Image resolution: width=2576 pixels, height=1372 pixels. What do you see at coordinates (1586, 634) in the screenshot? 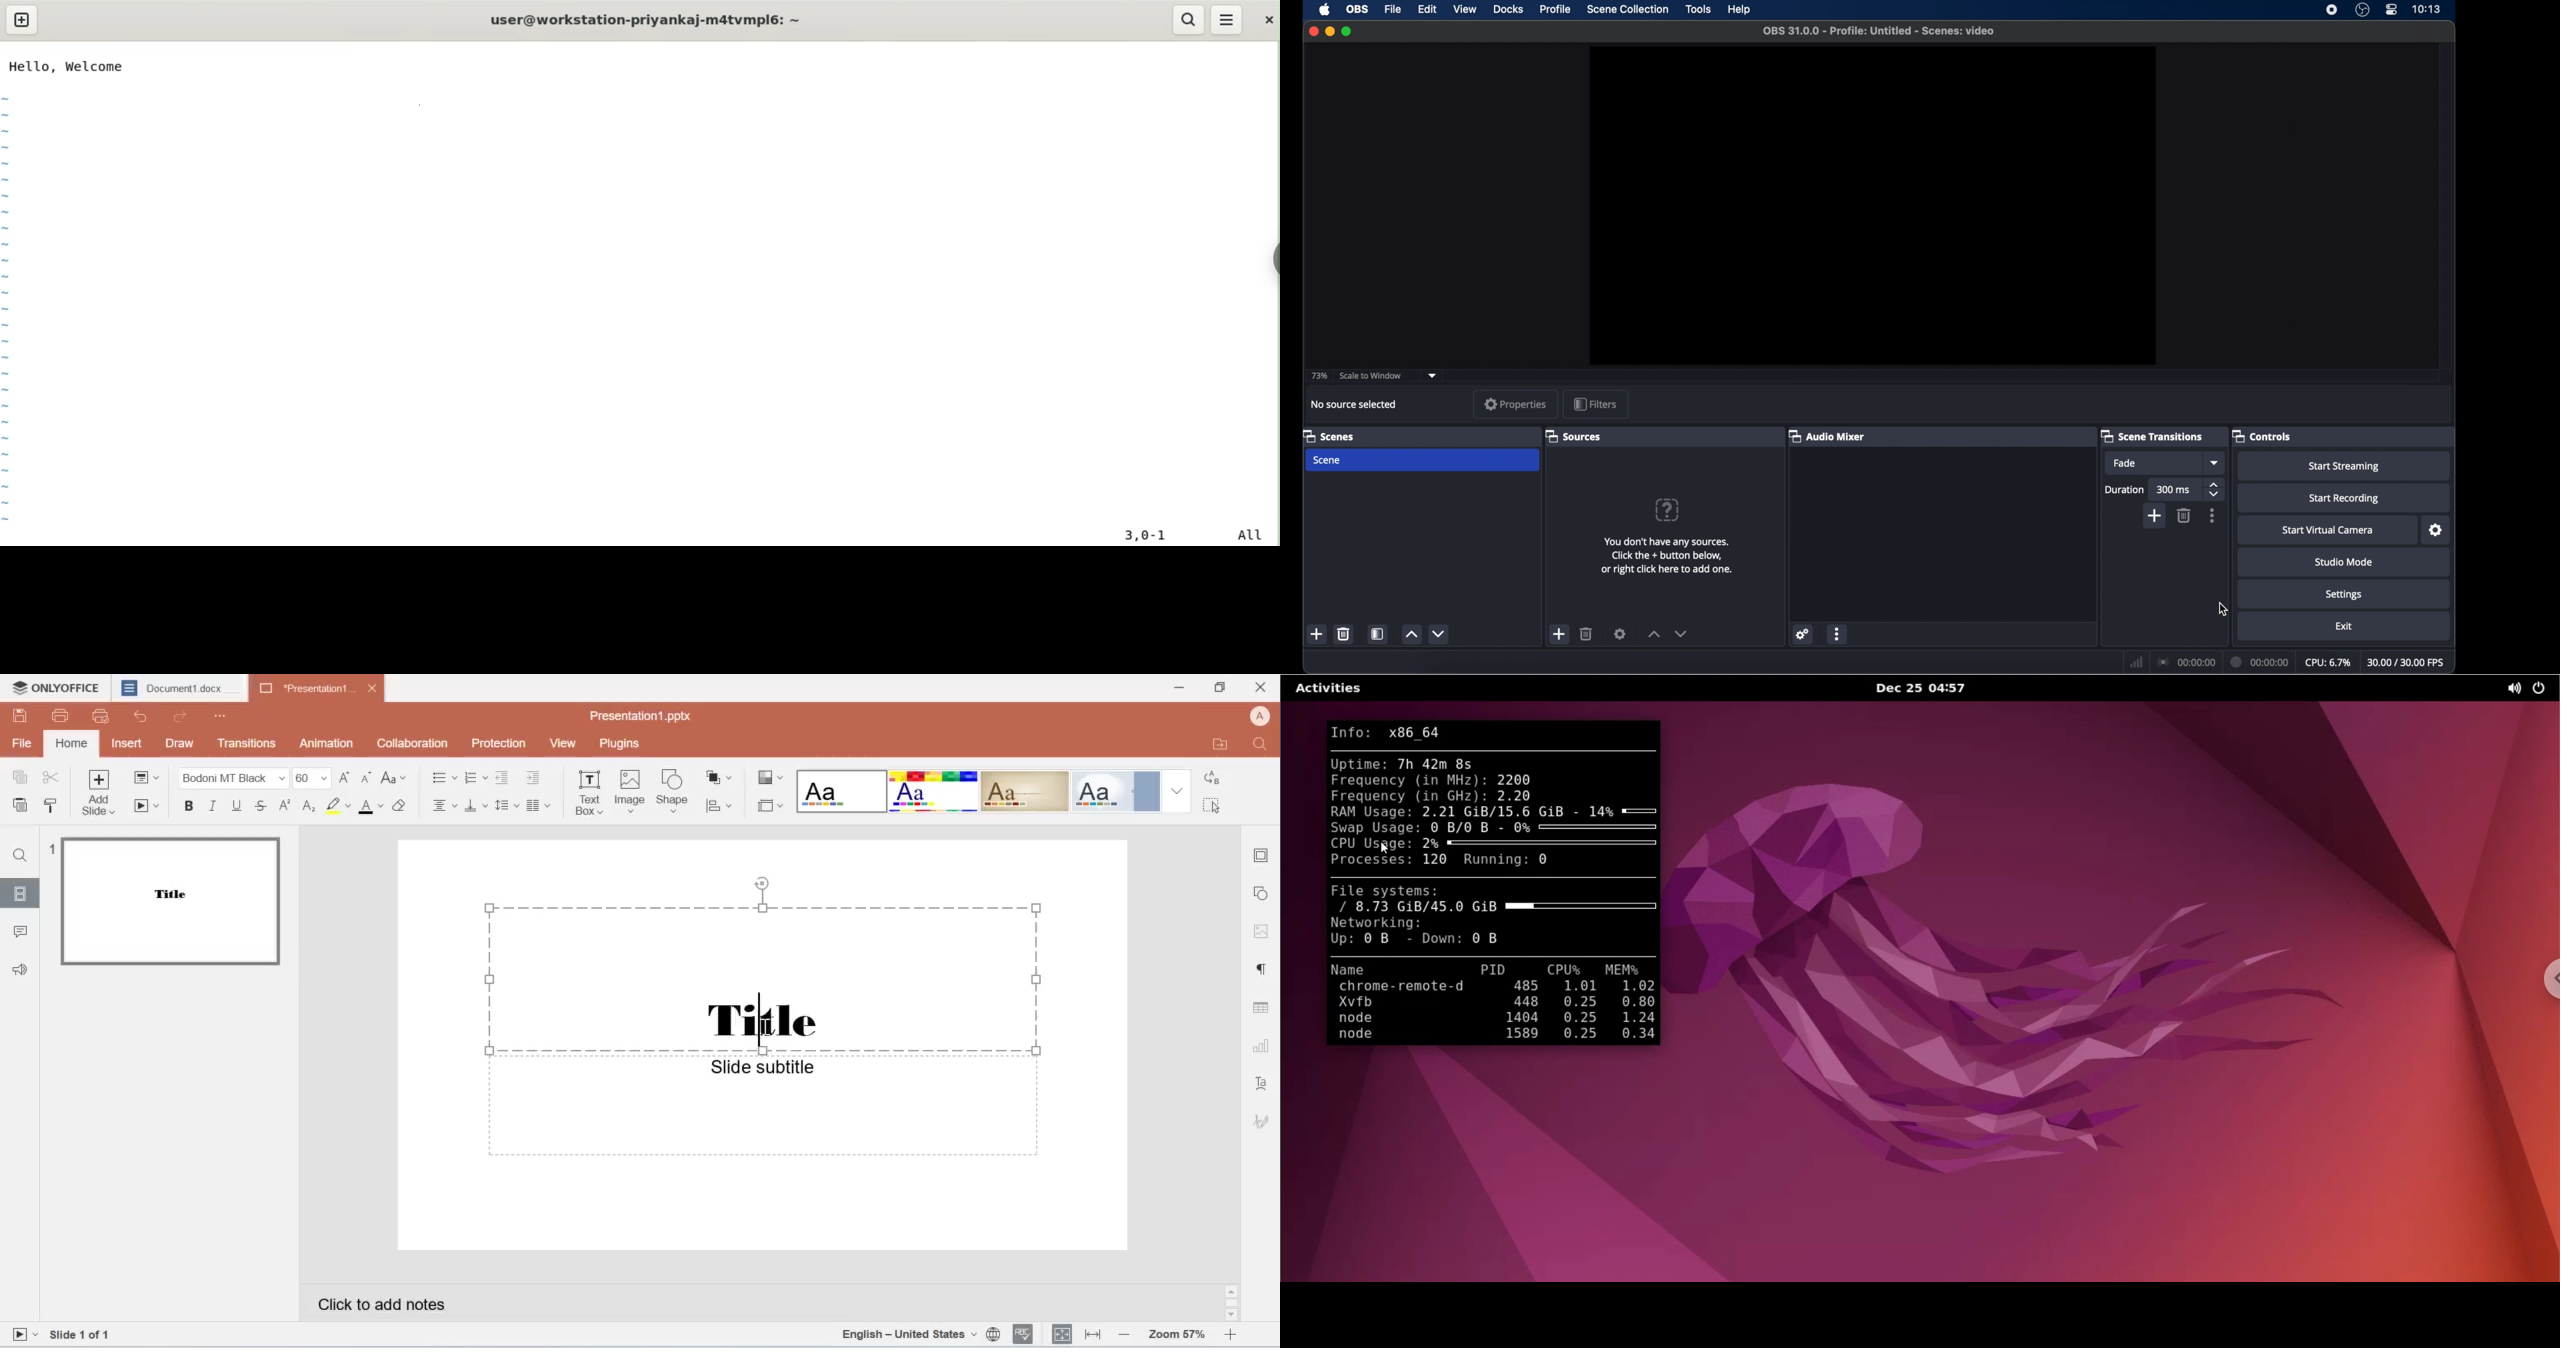
I see `delete` at bounding box center [1586, 634].